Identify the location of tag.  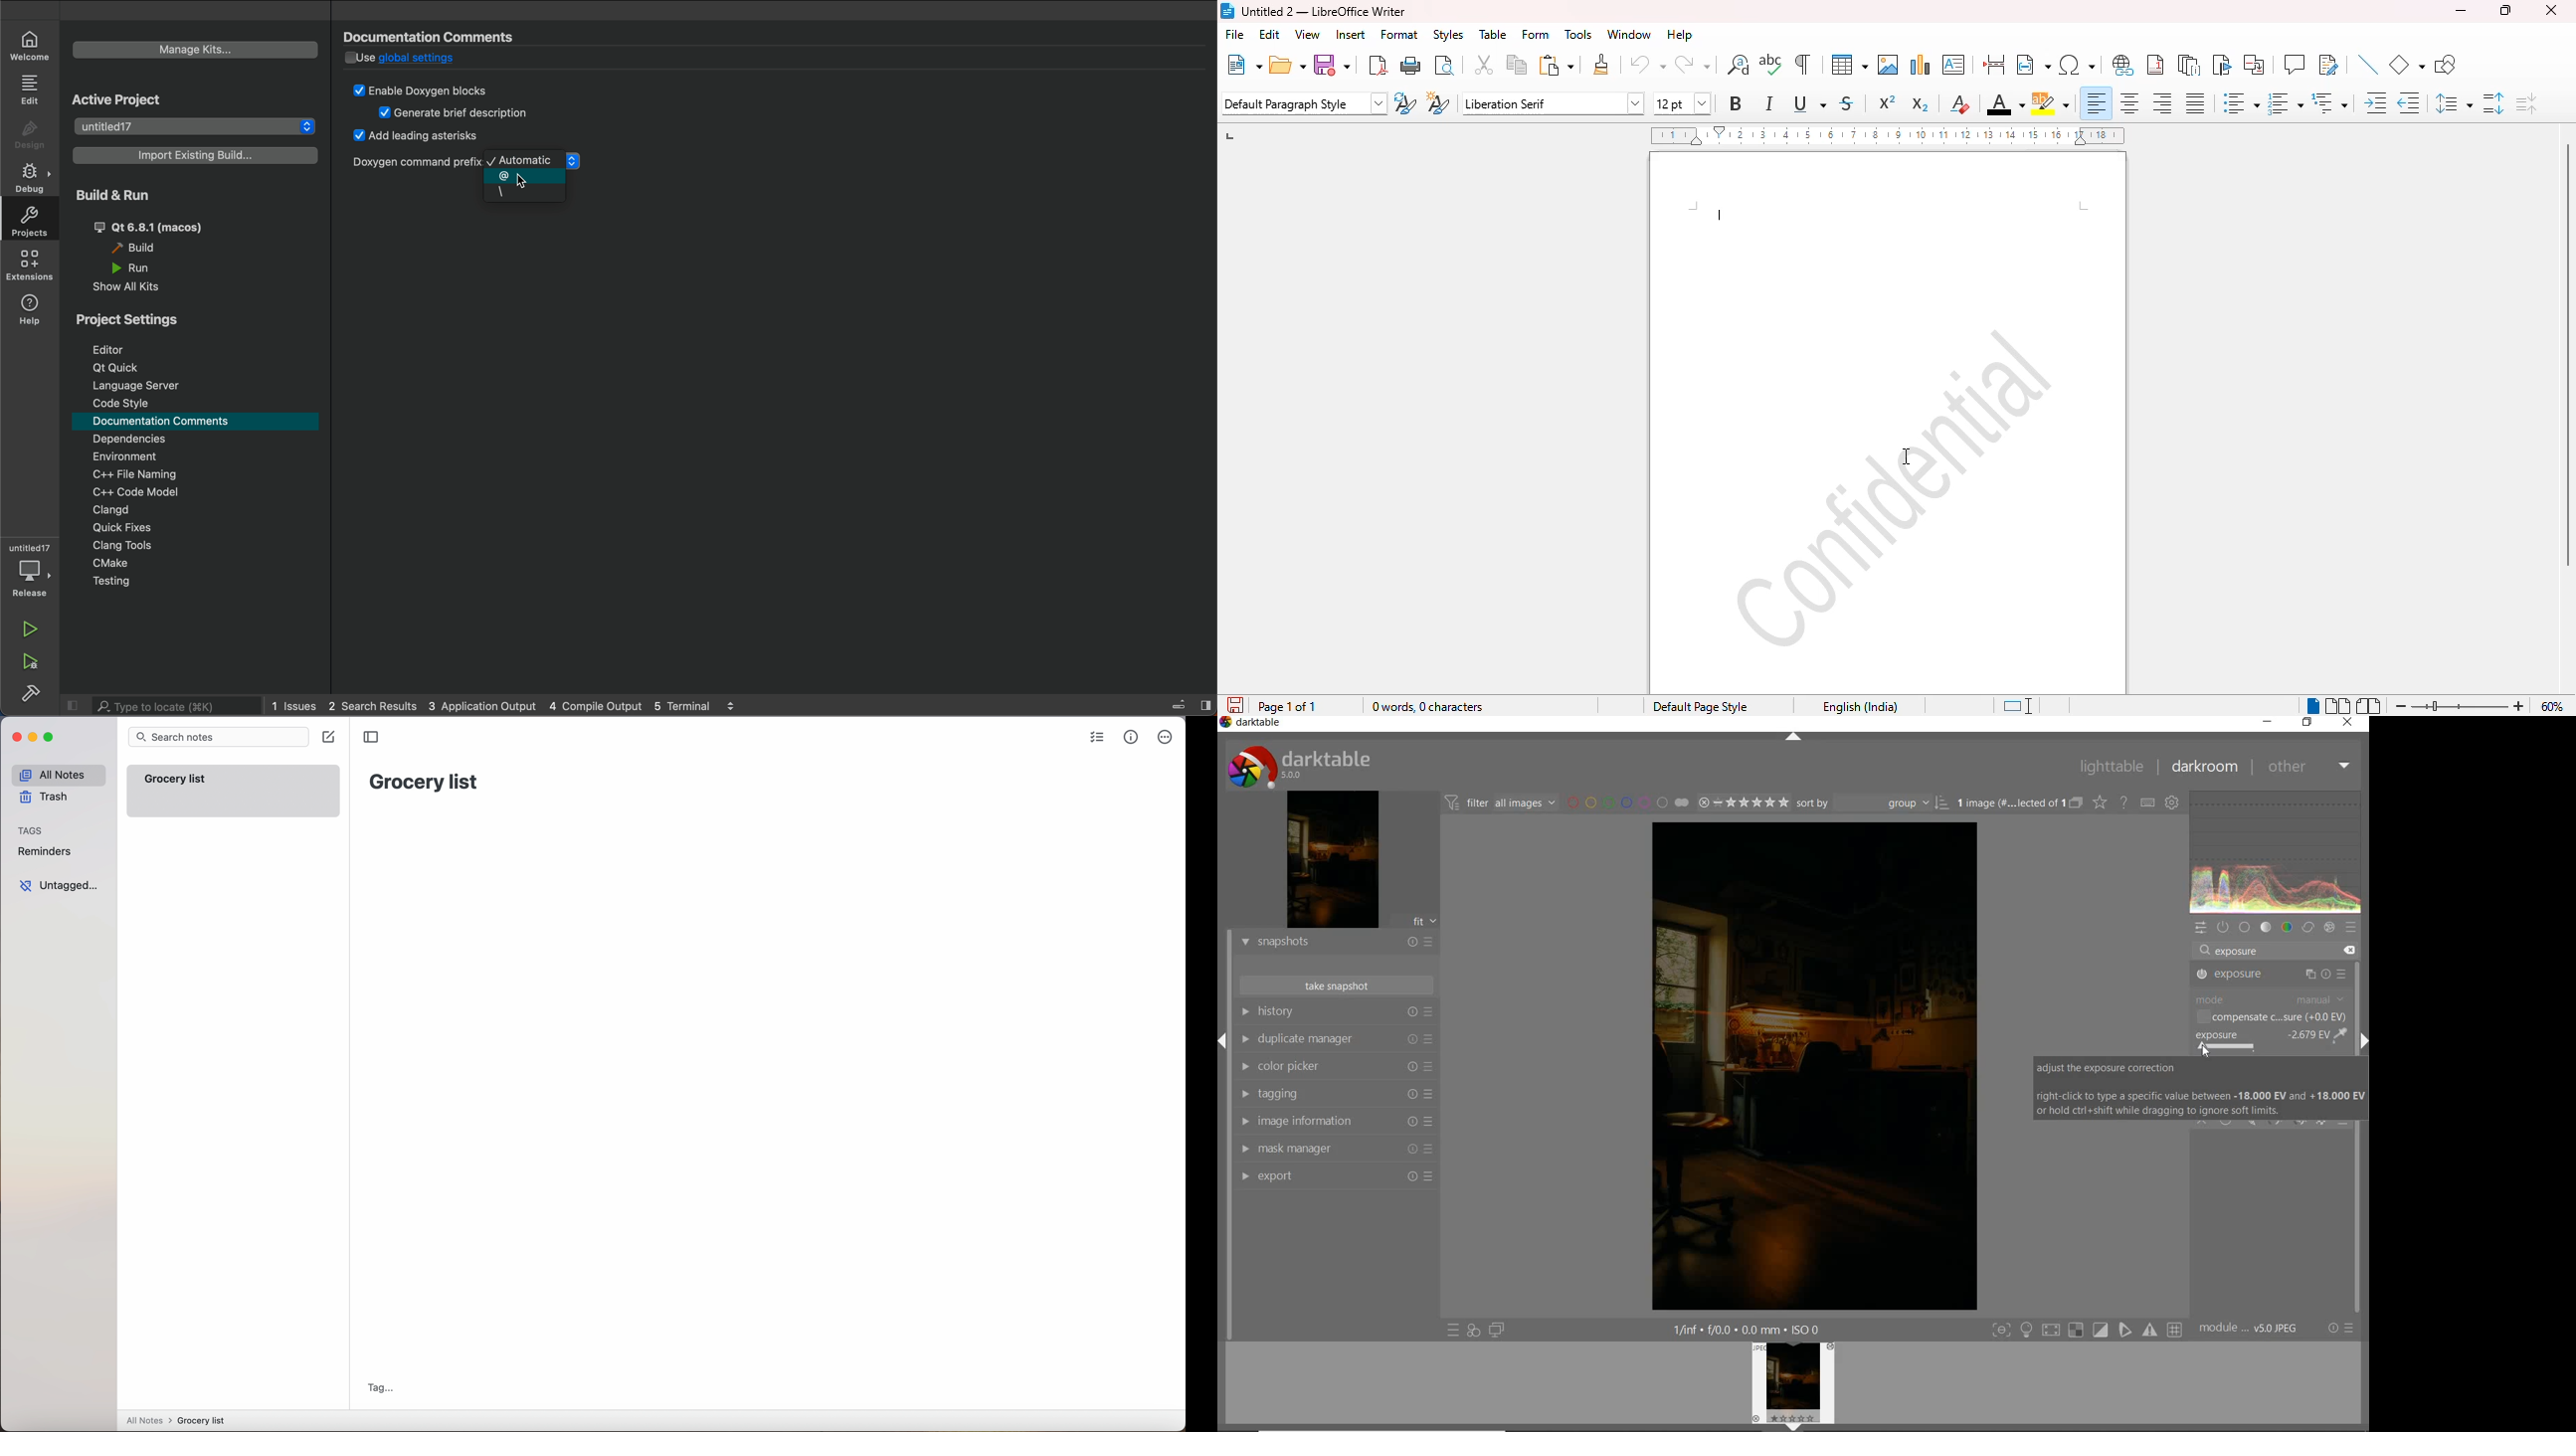
(381, 1388).